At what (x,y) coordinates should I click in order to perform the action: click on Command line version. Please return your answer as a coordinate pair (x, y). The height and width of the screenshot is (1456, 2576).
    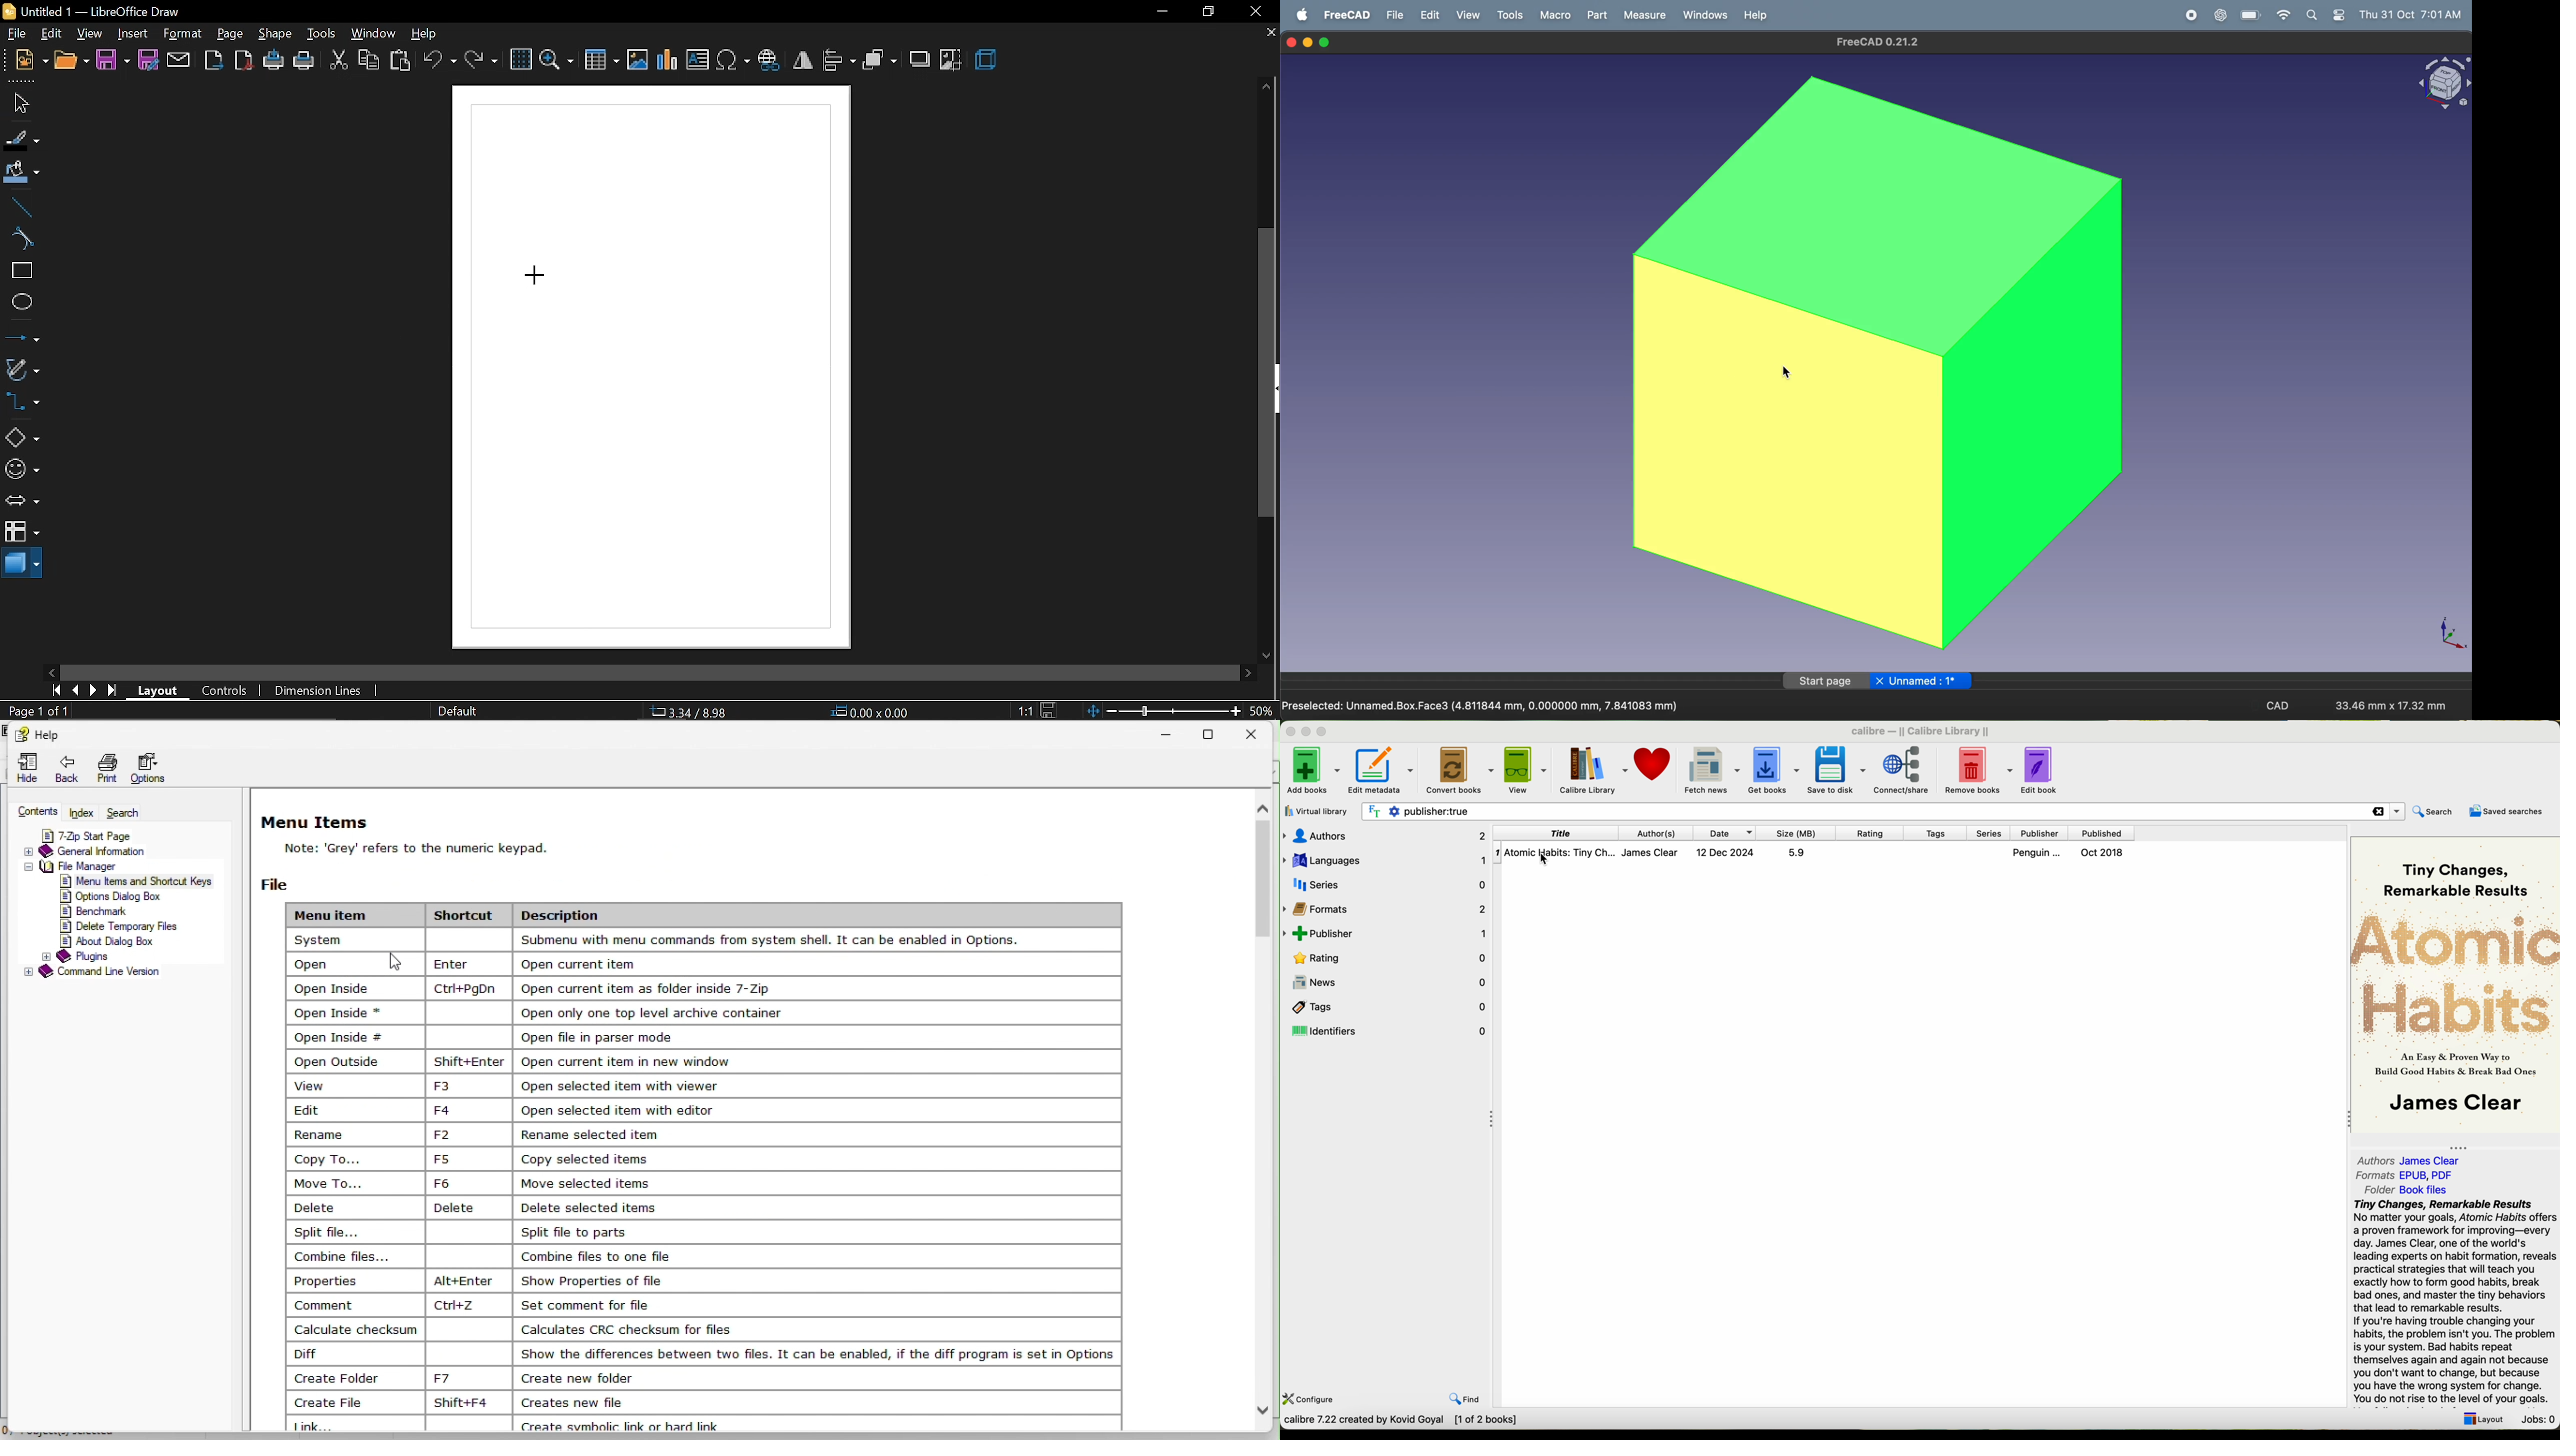
    Looking at the image, I should click on (89, 973).